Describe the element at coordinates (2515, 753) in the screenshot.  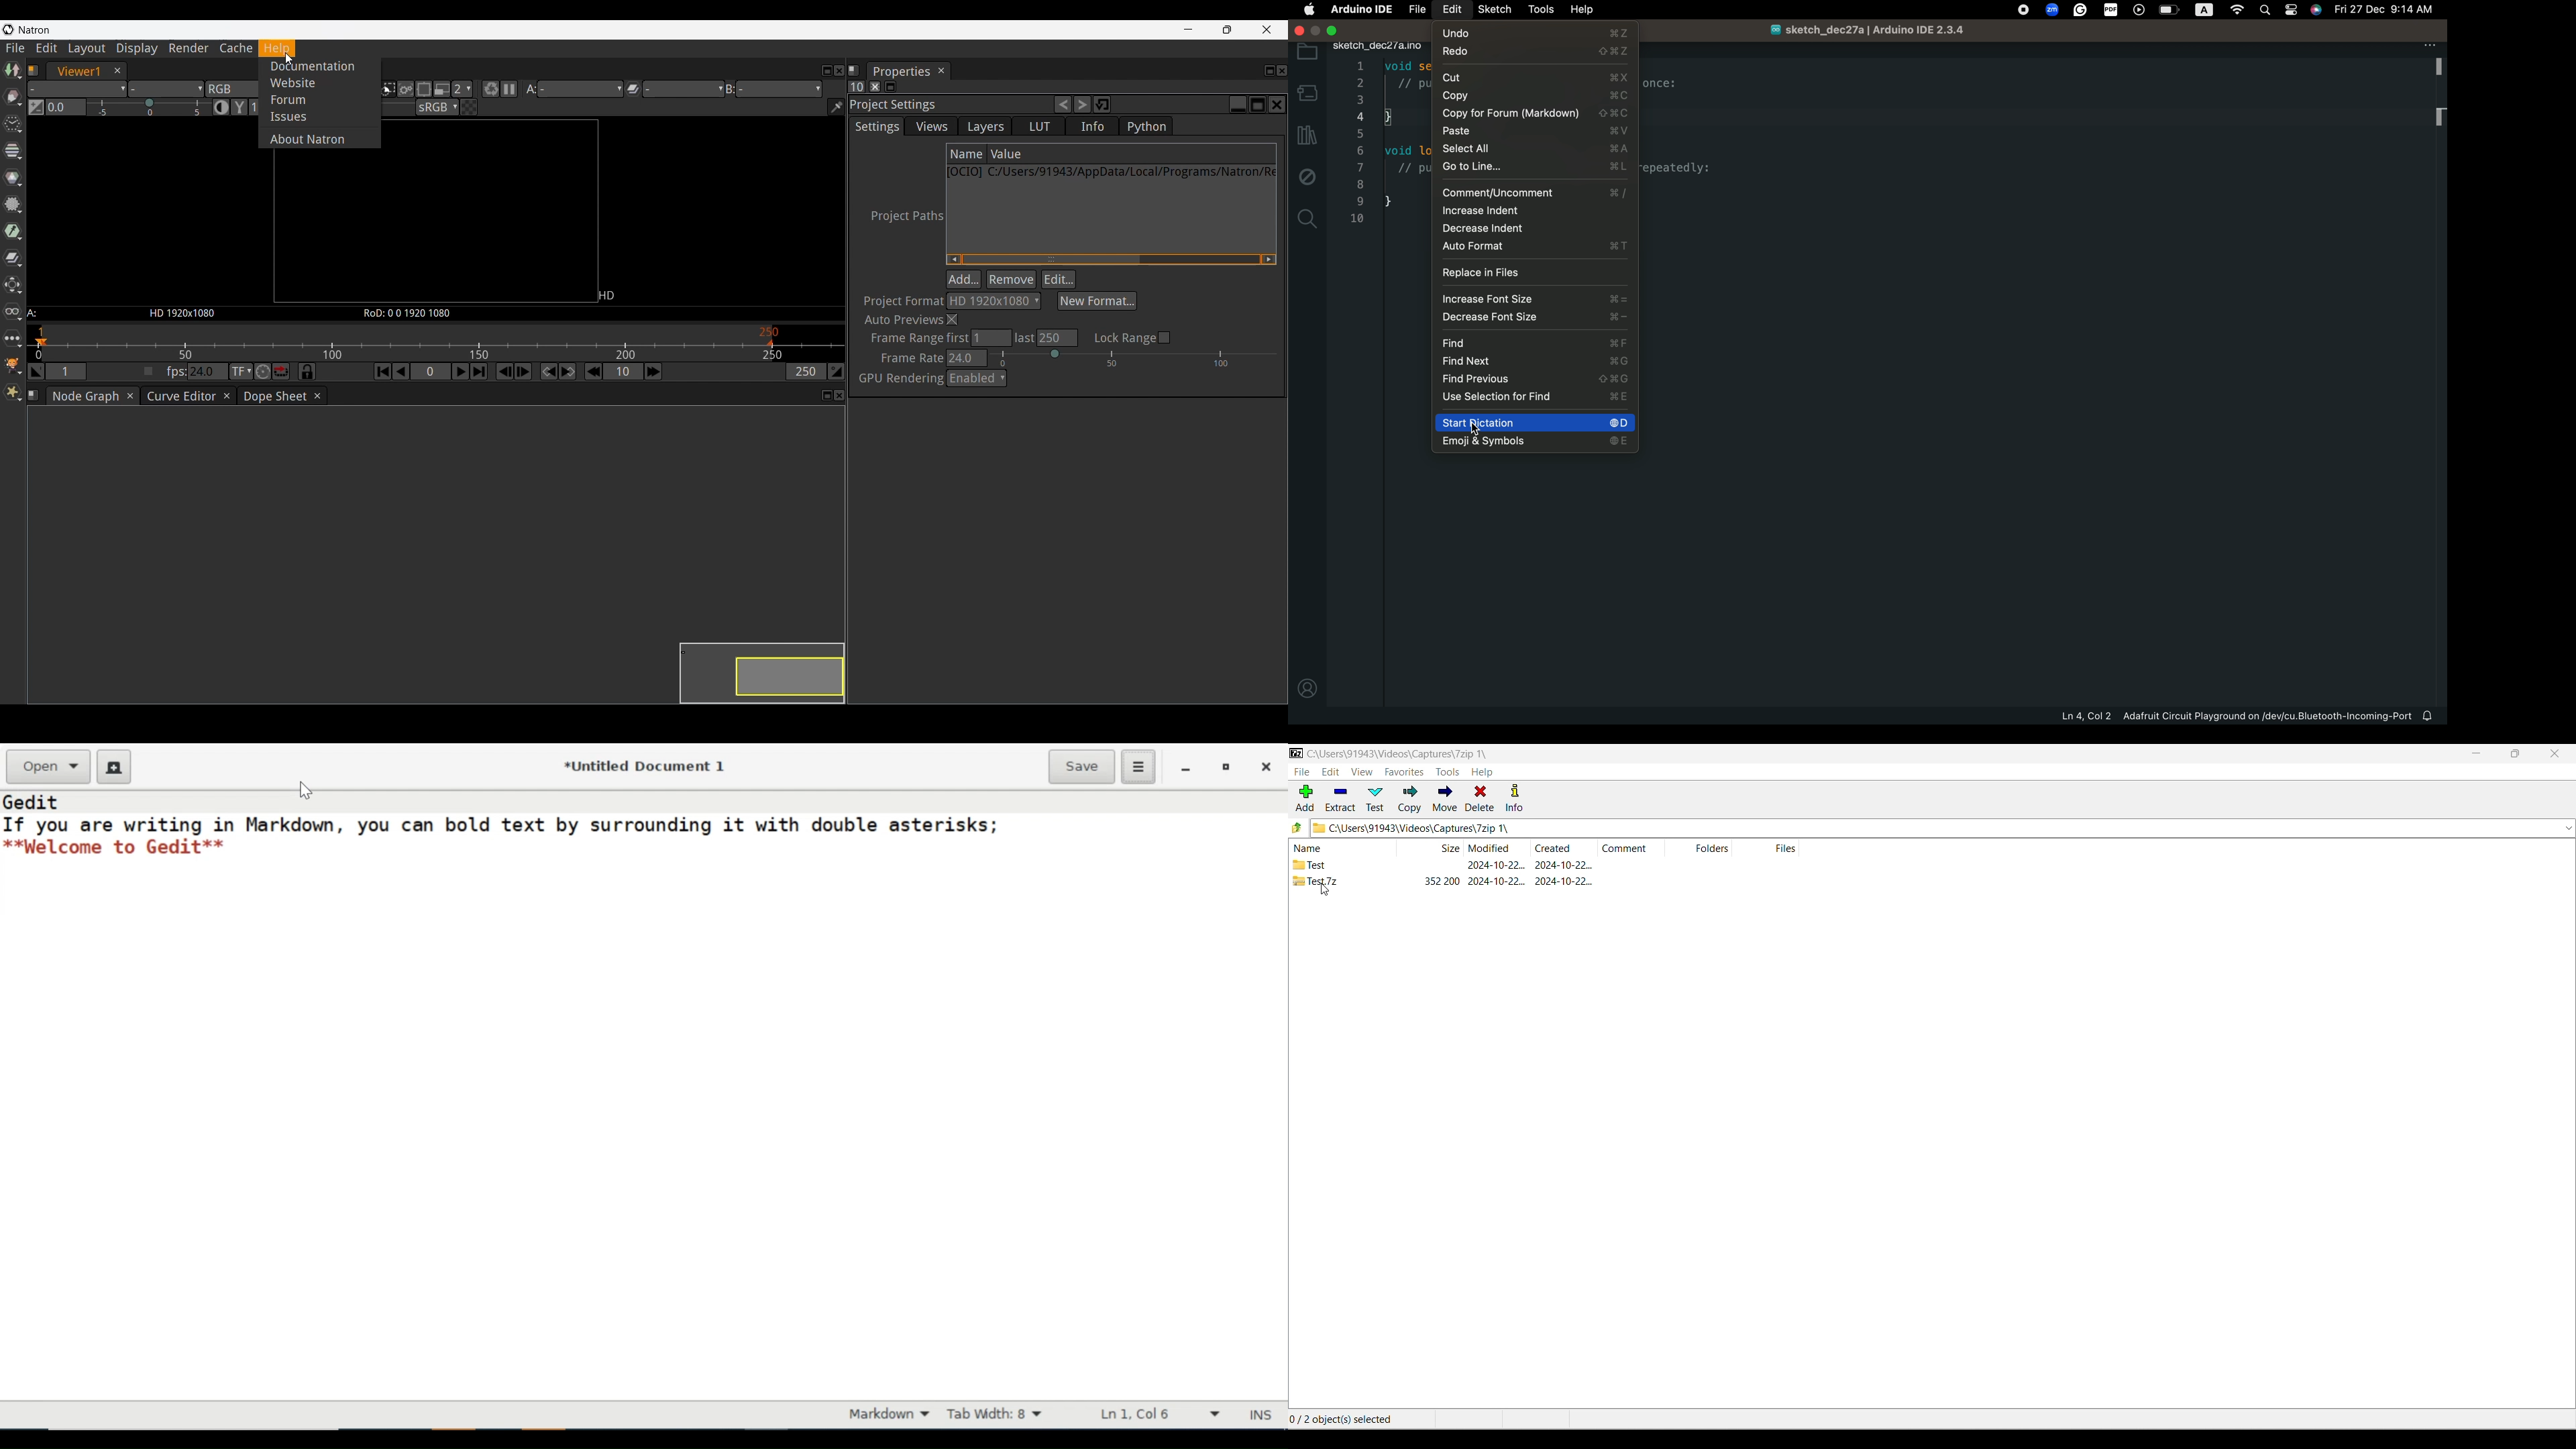
I see `Show interface in smaller tab` at that location.